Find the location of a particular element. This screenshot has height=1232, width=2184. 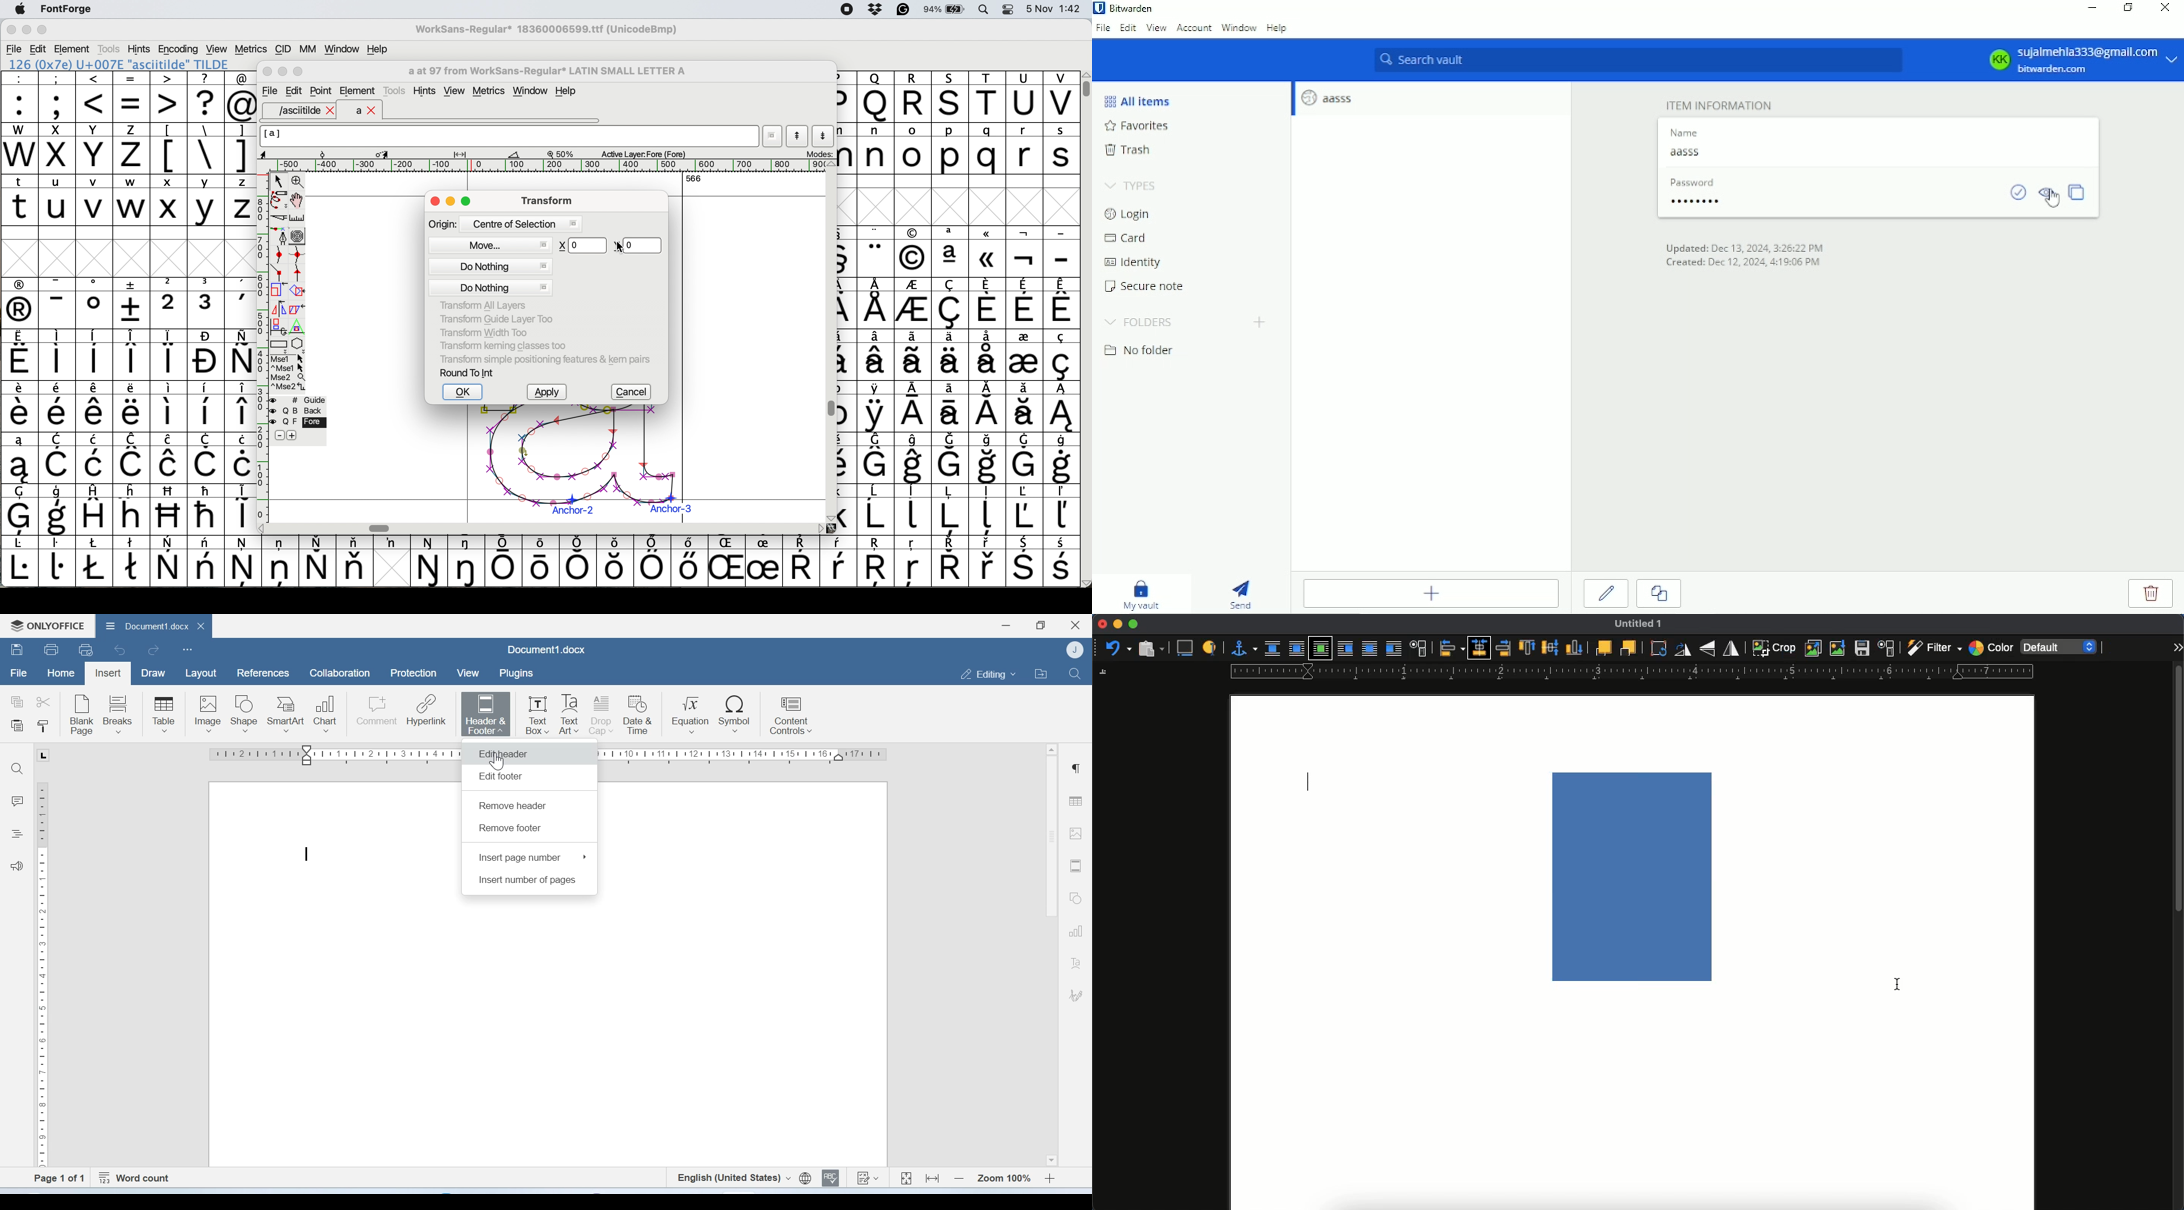

No folder is located at coordinates (1137, 354).